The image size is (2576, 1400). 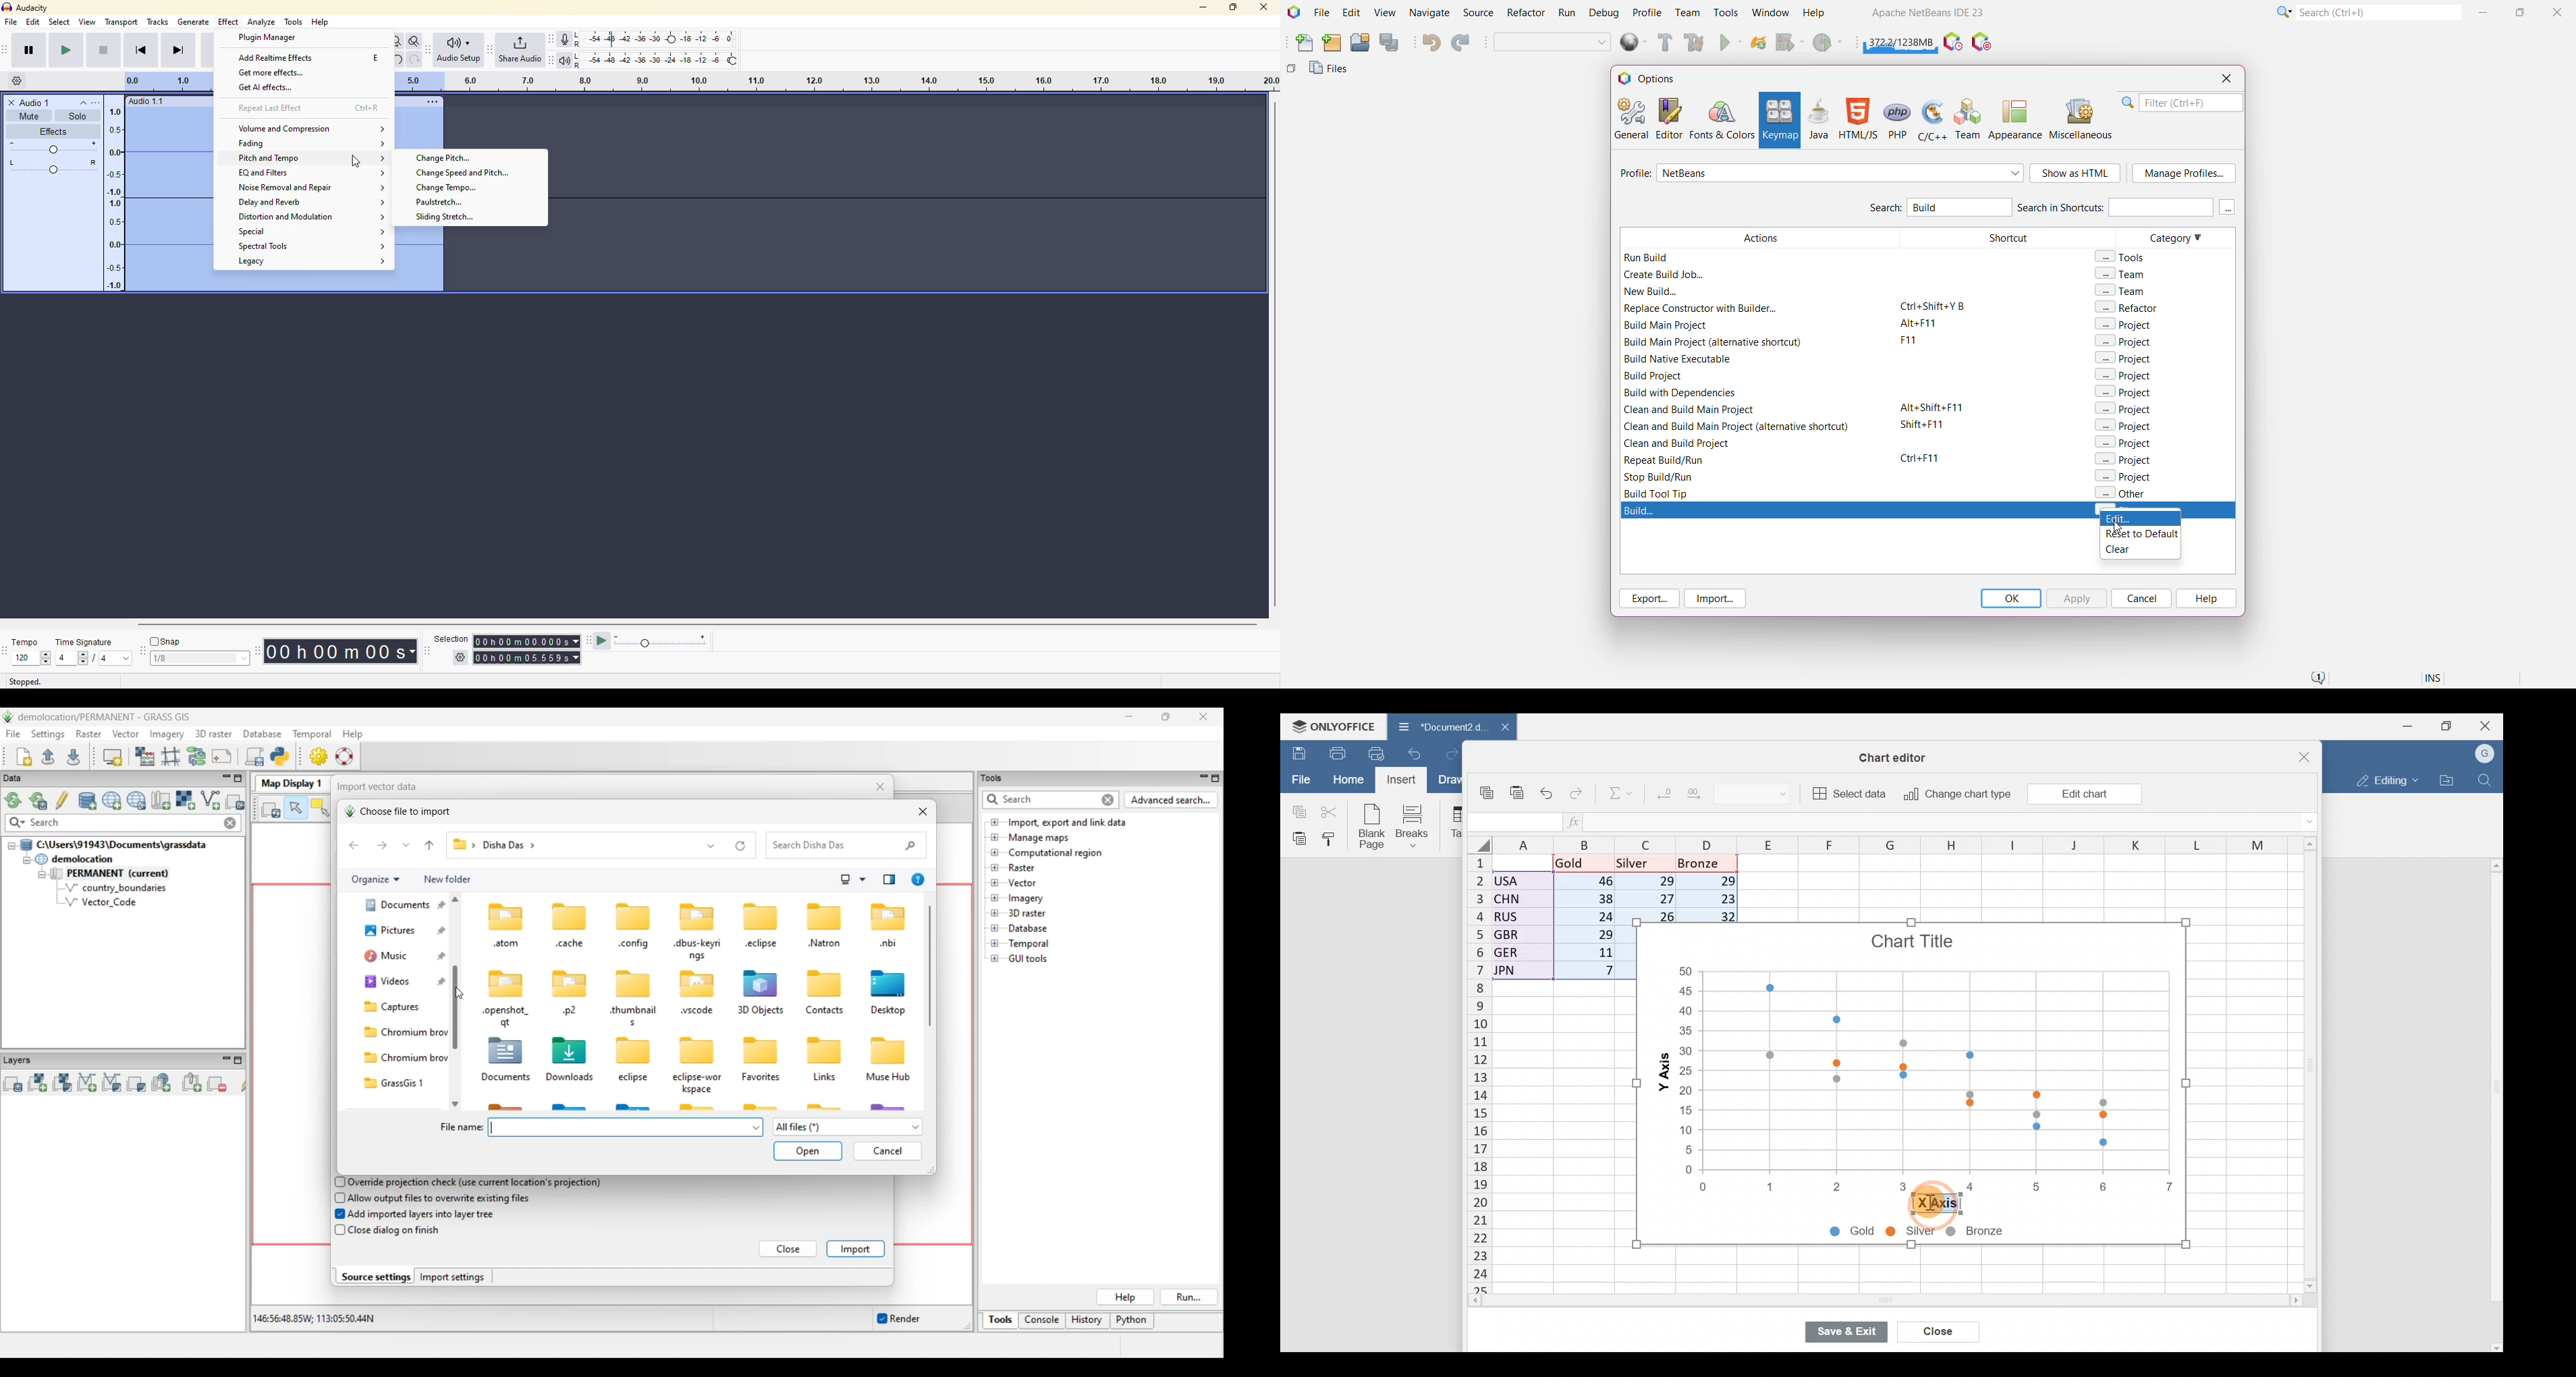 What do you see at coordinates (1451, 752) in the screenshot?
I see `Redo` at bounding box center [1451, 752].